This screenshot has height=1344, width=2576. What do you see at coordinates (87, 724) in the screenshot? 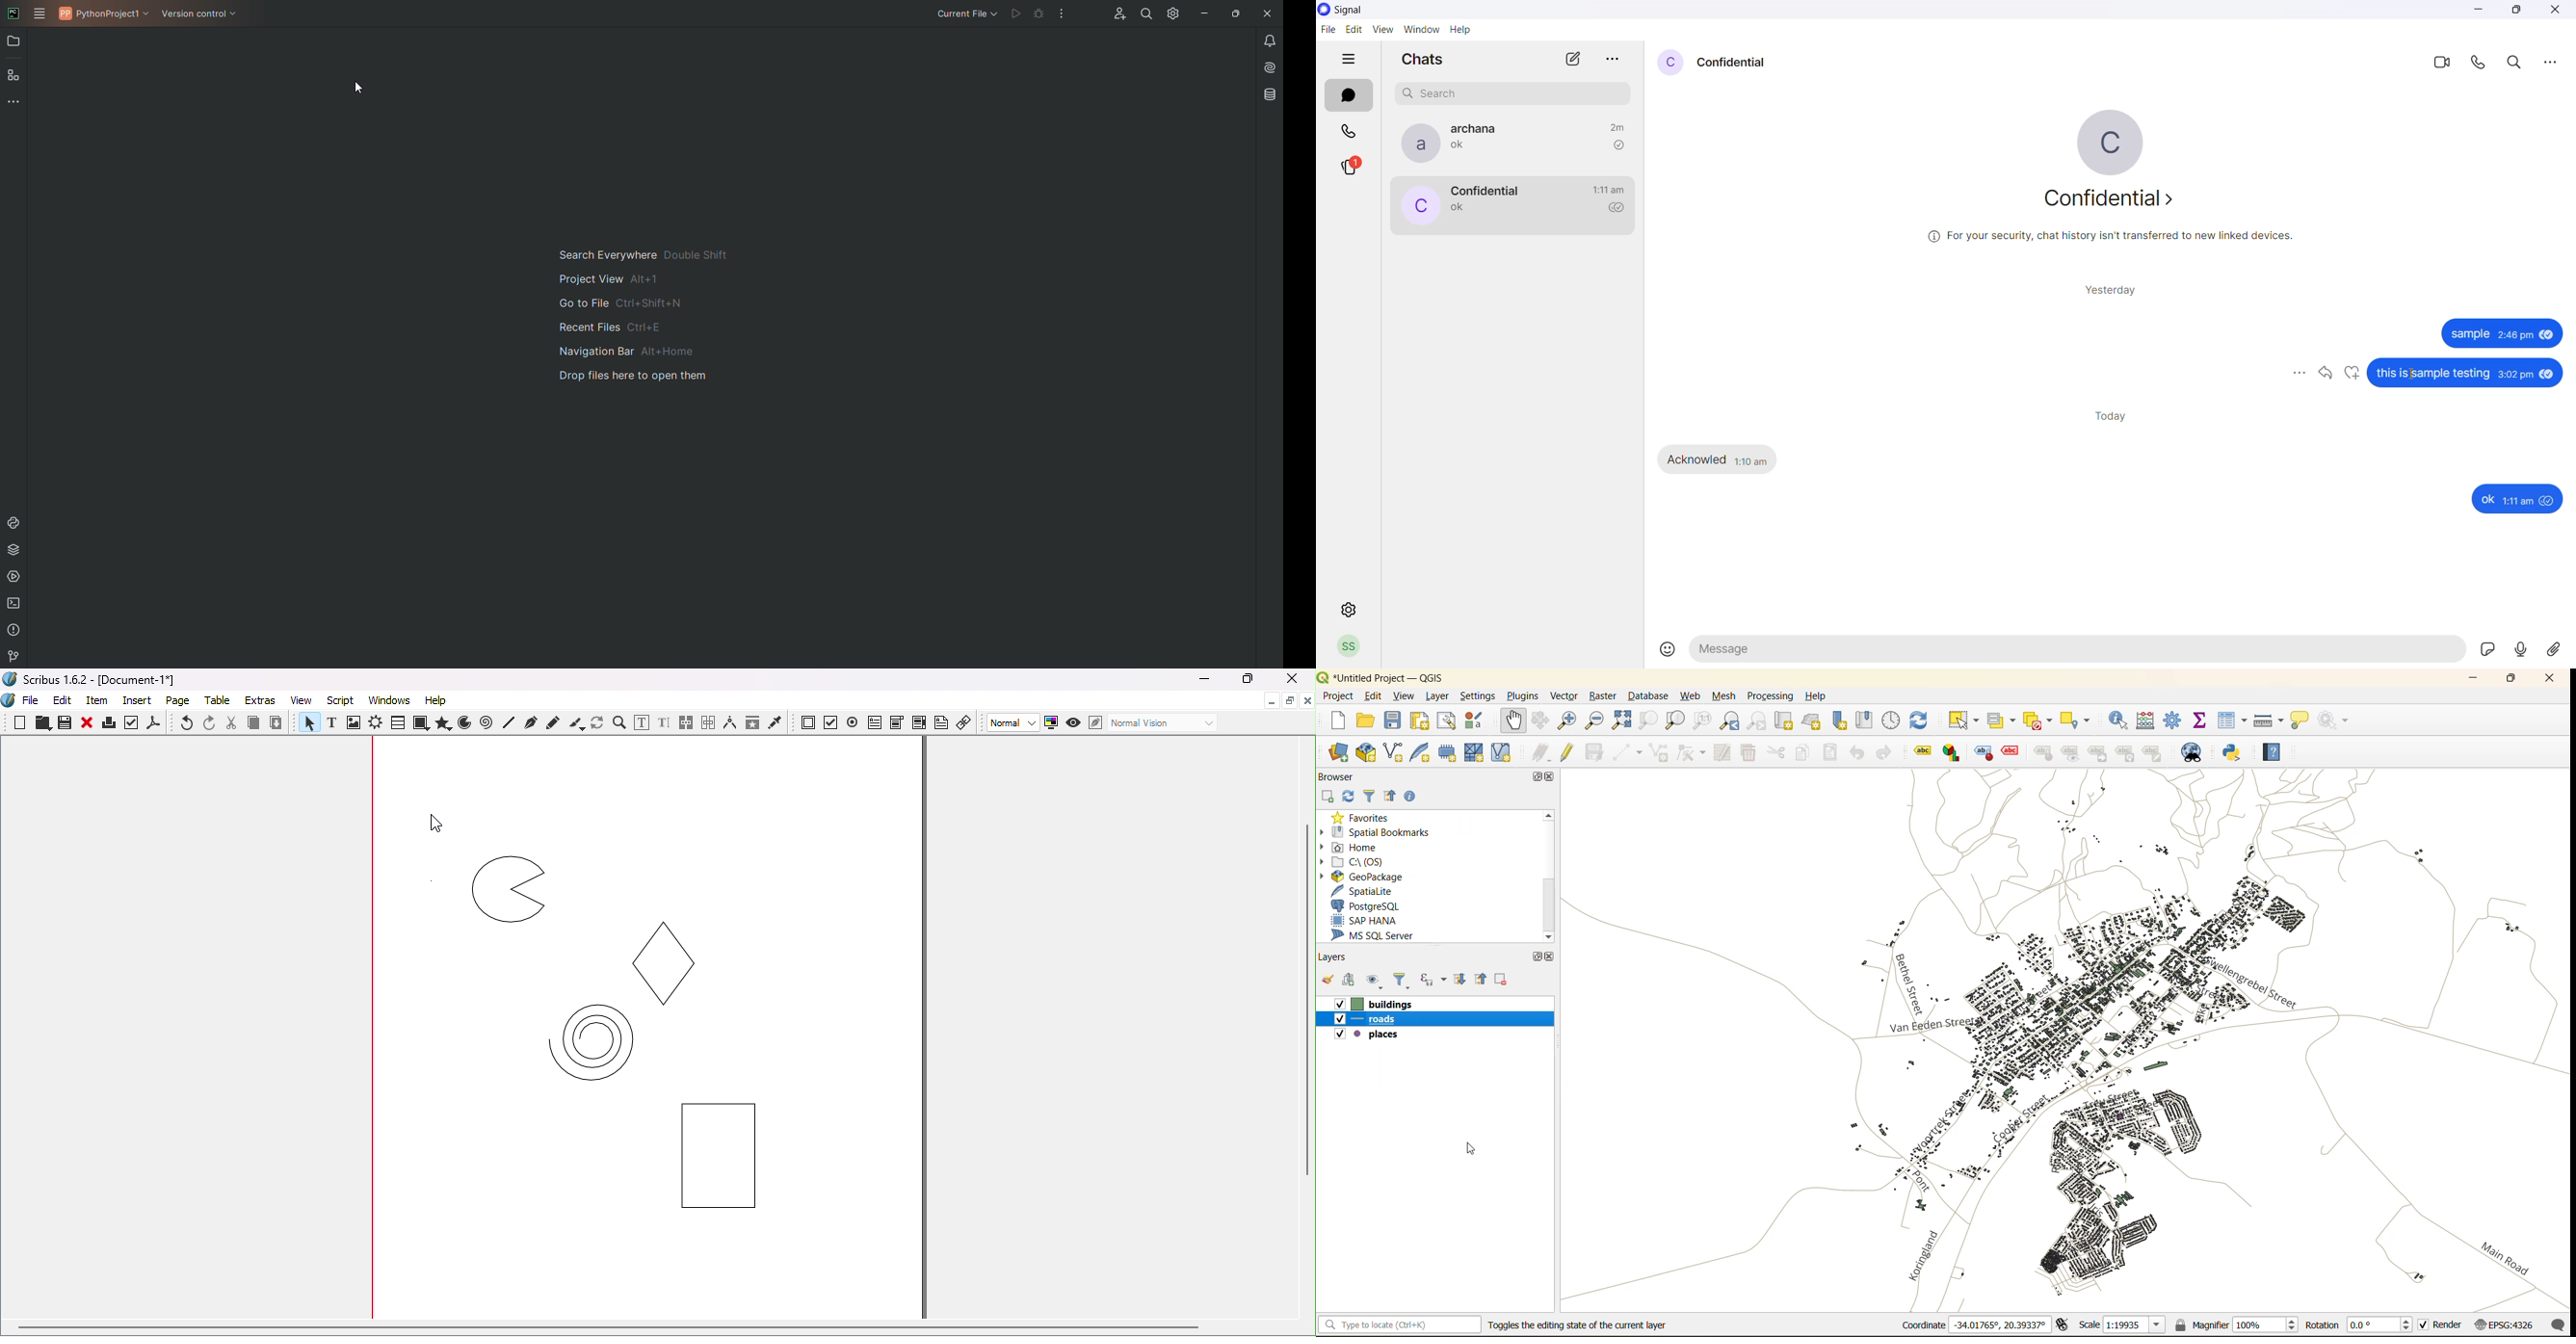
I see `Close` at bounding box center [87, 724].